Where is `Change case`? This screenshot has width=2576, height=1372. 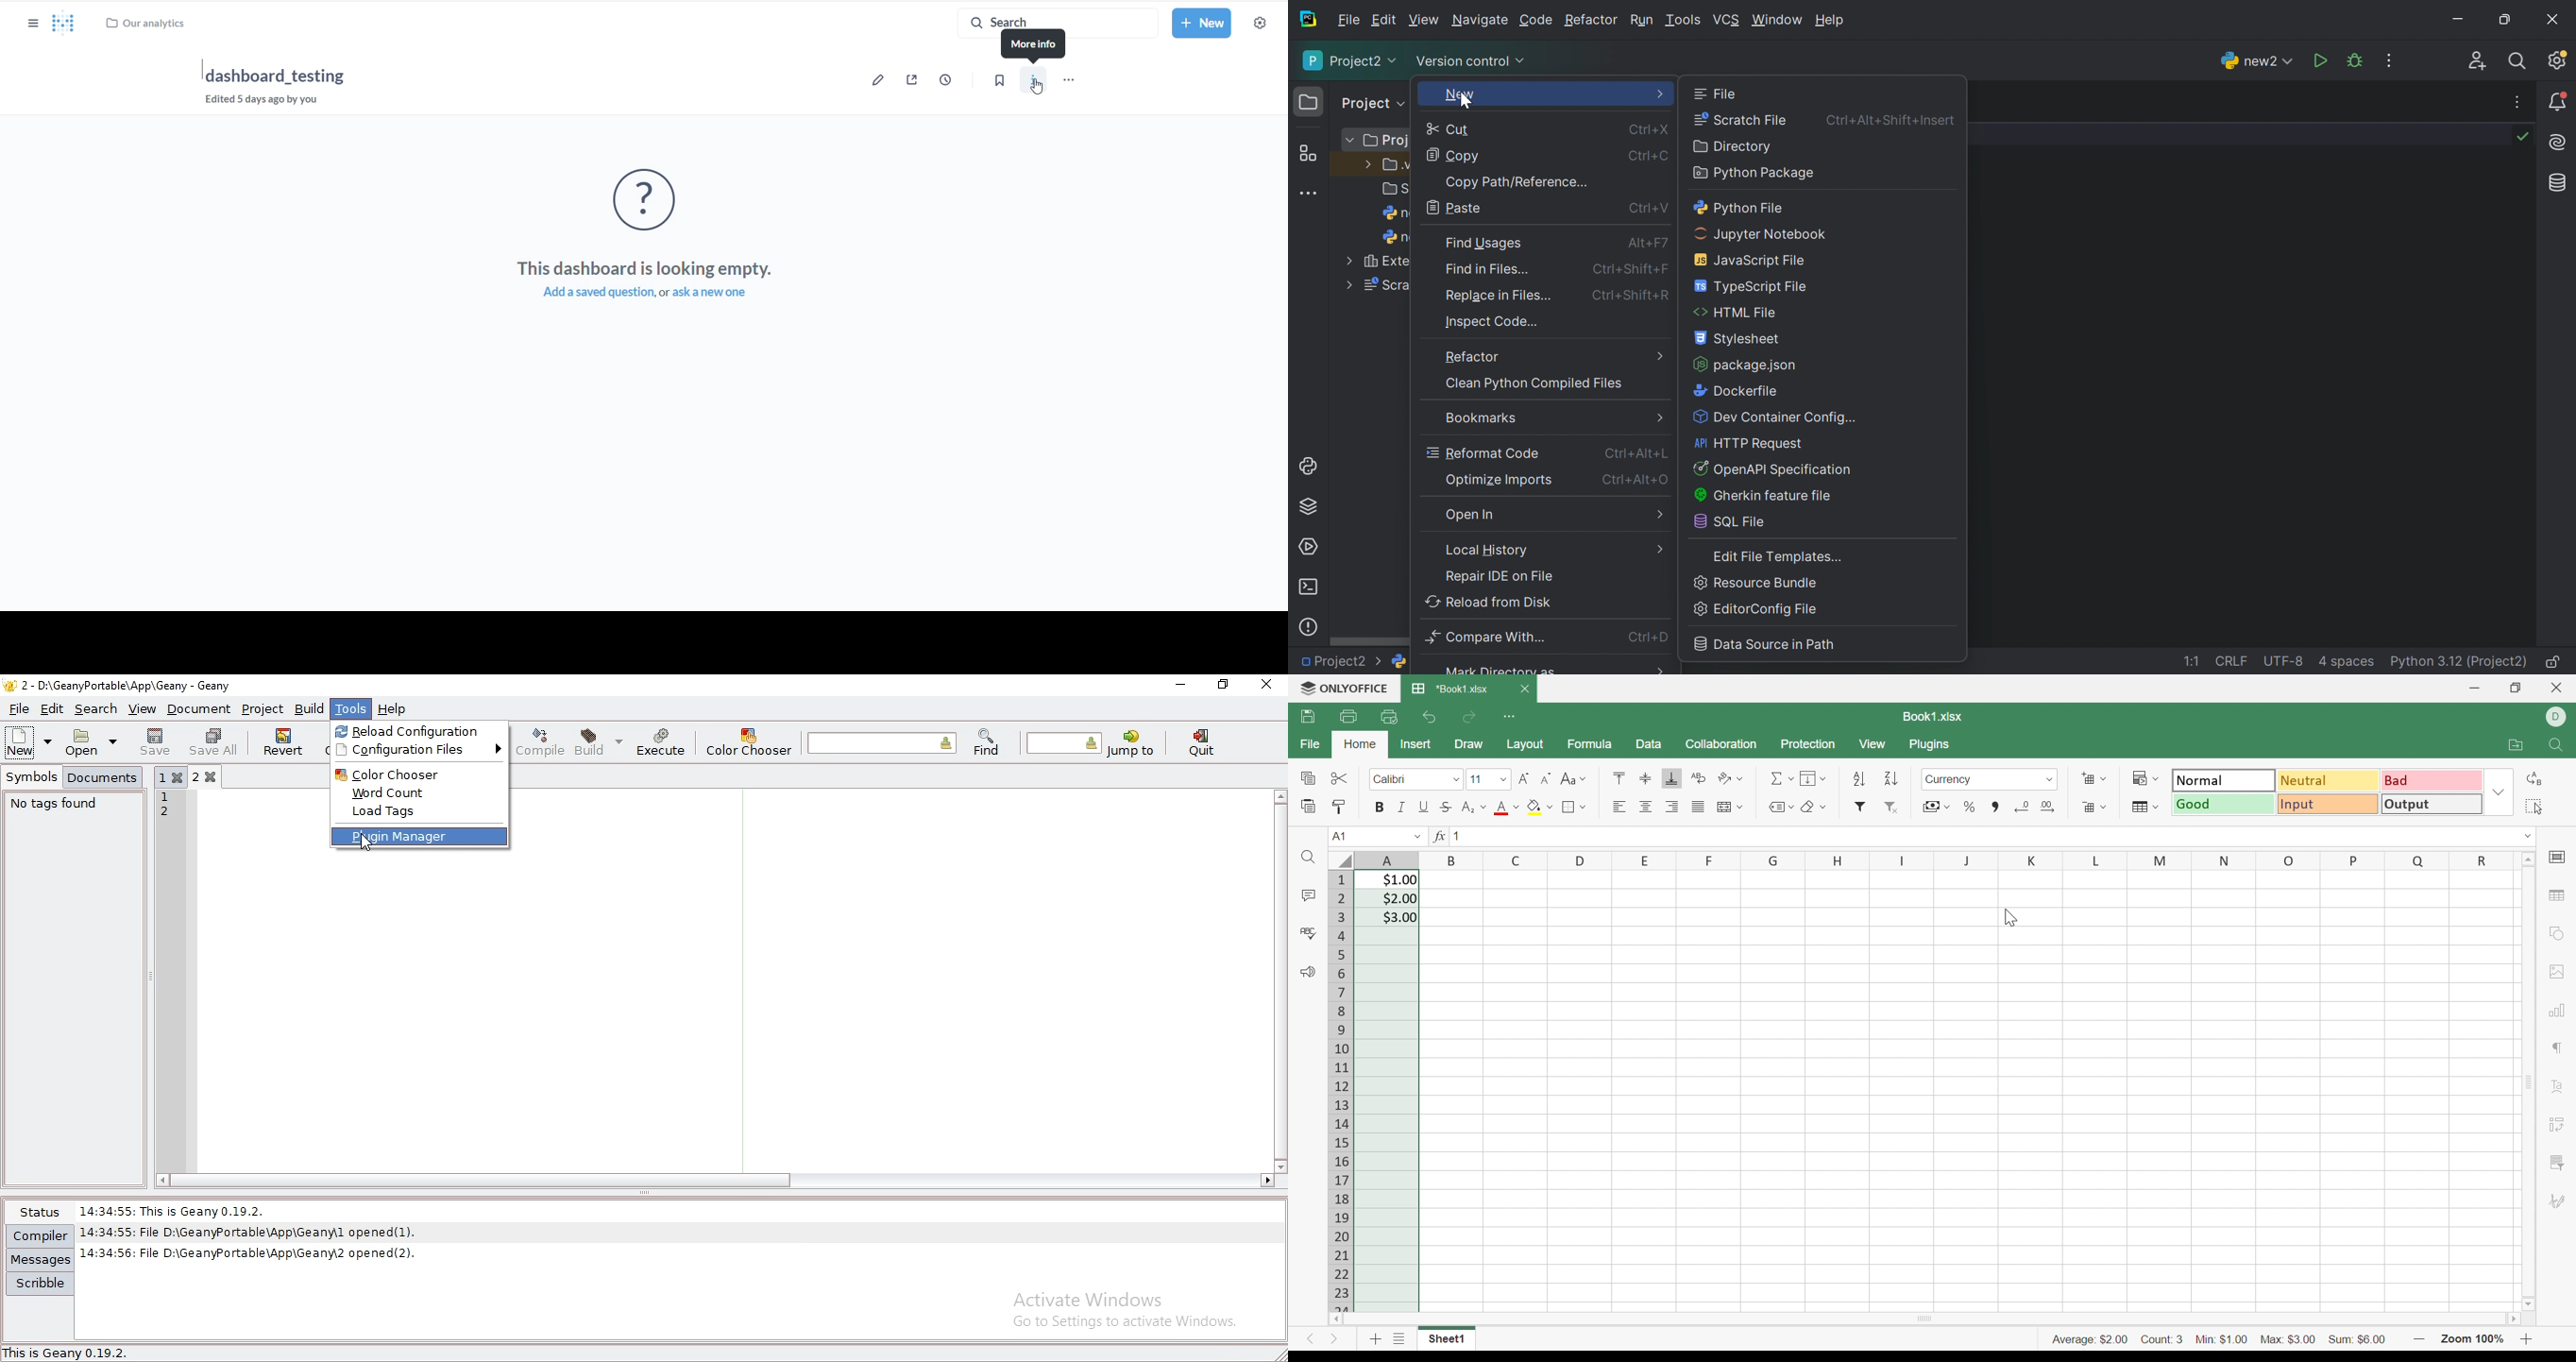
Change case is located at coordinates (1574, 778).